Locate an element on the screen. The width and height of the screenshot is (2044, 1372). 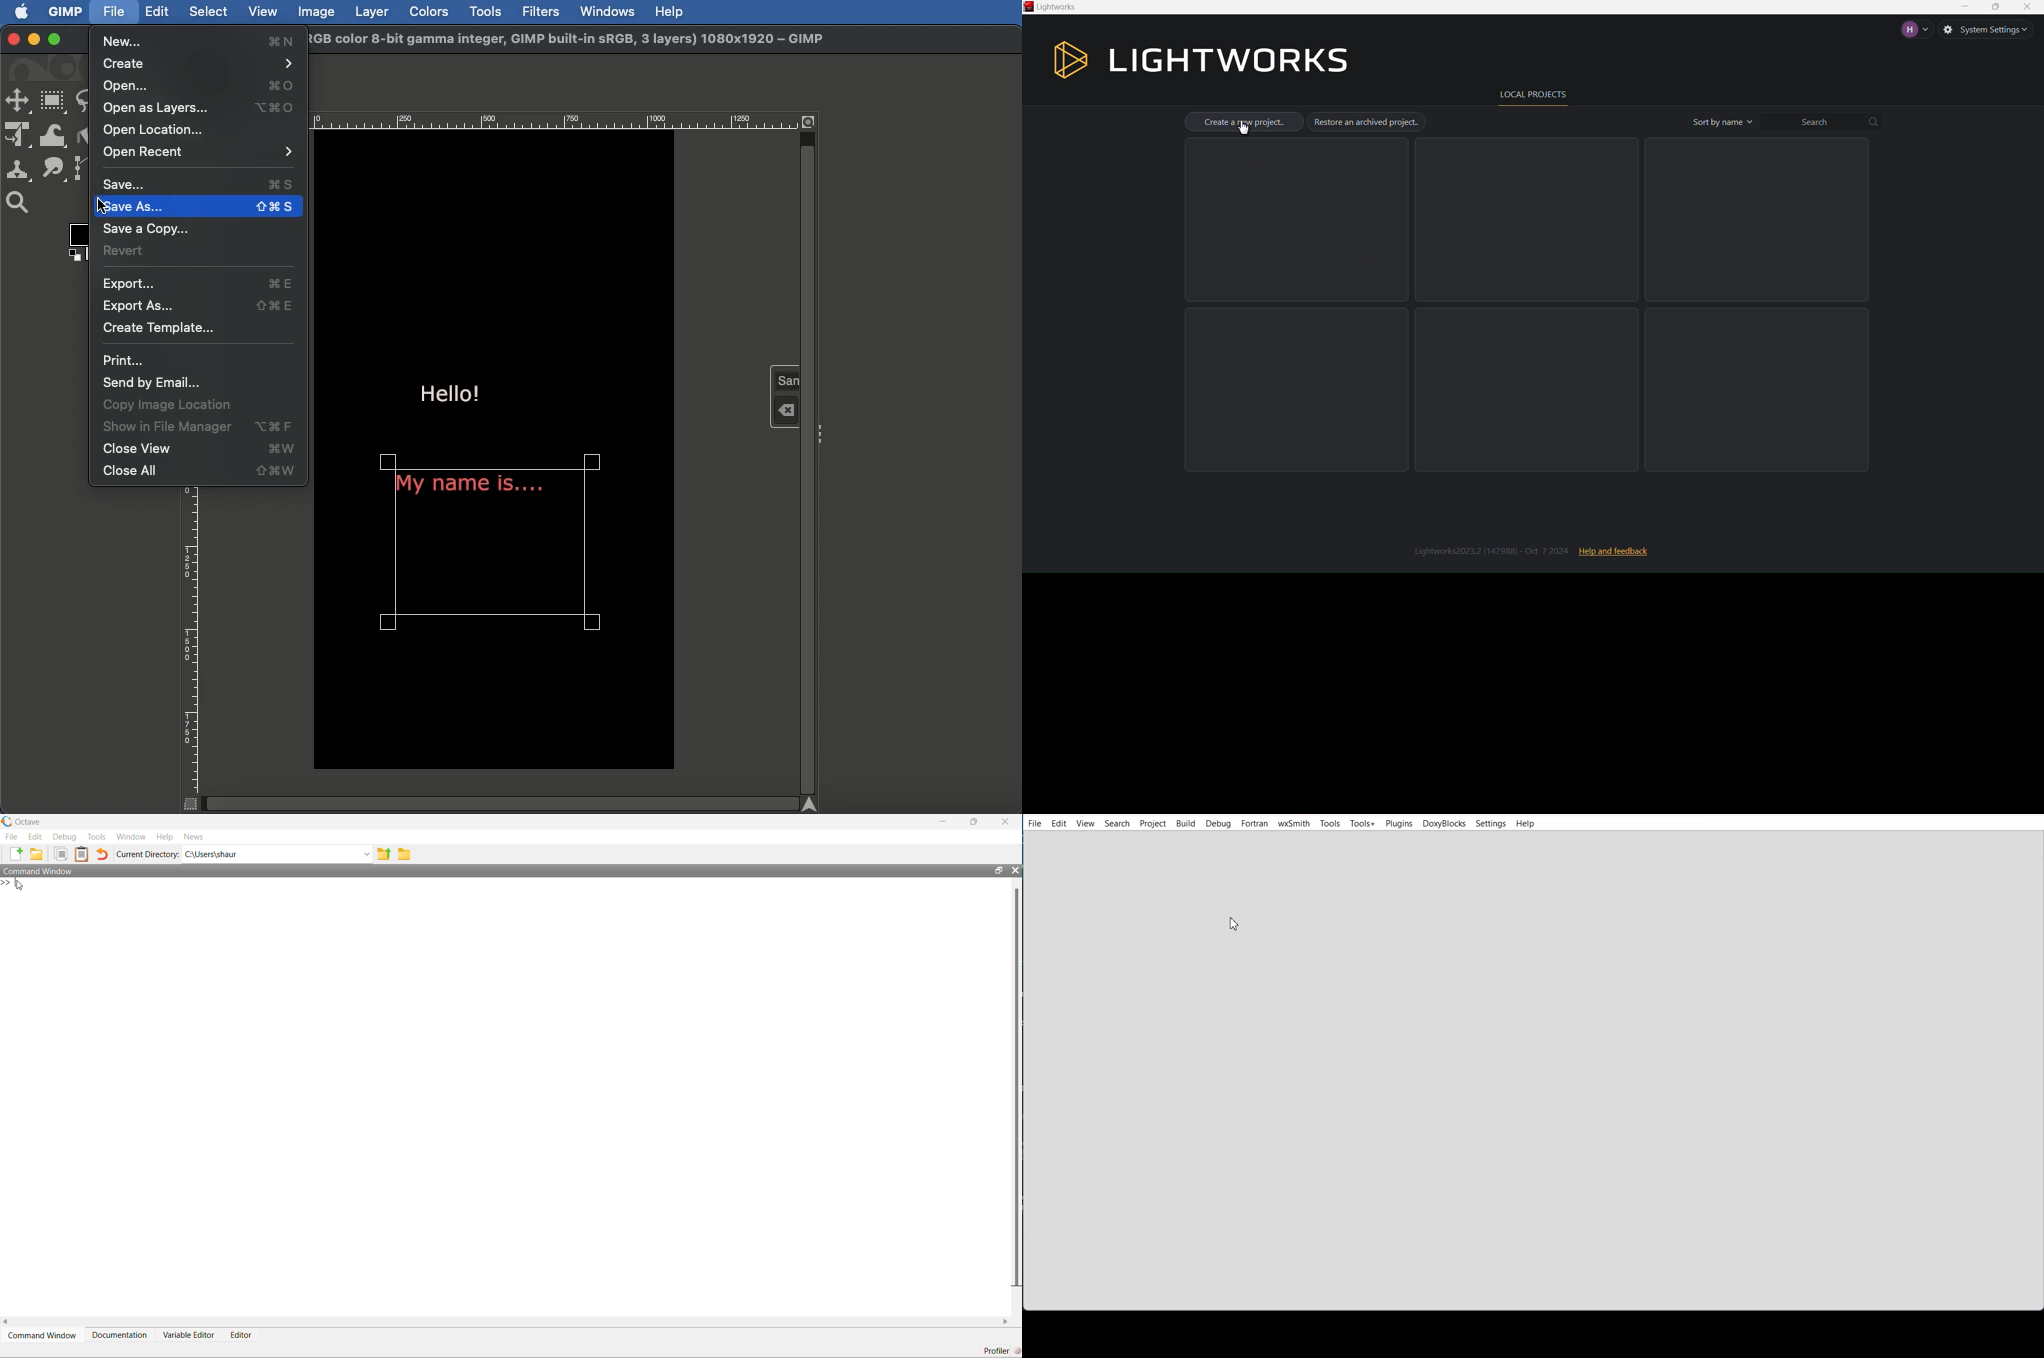
Variable Editor is located at coordinates (188, 1335).